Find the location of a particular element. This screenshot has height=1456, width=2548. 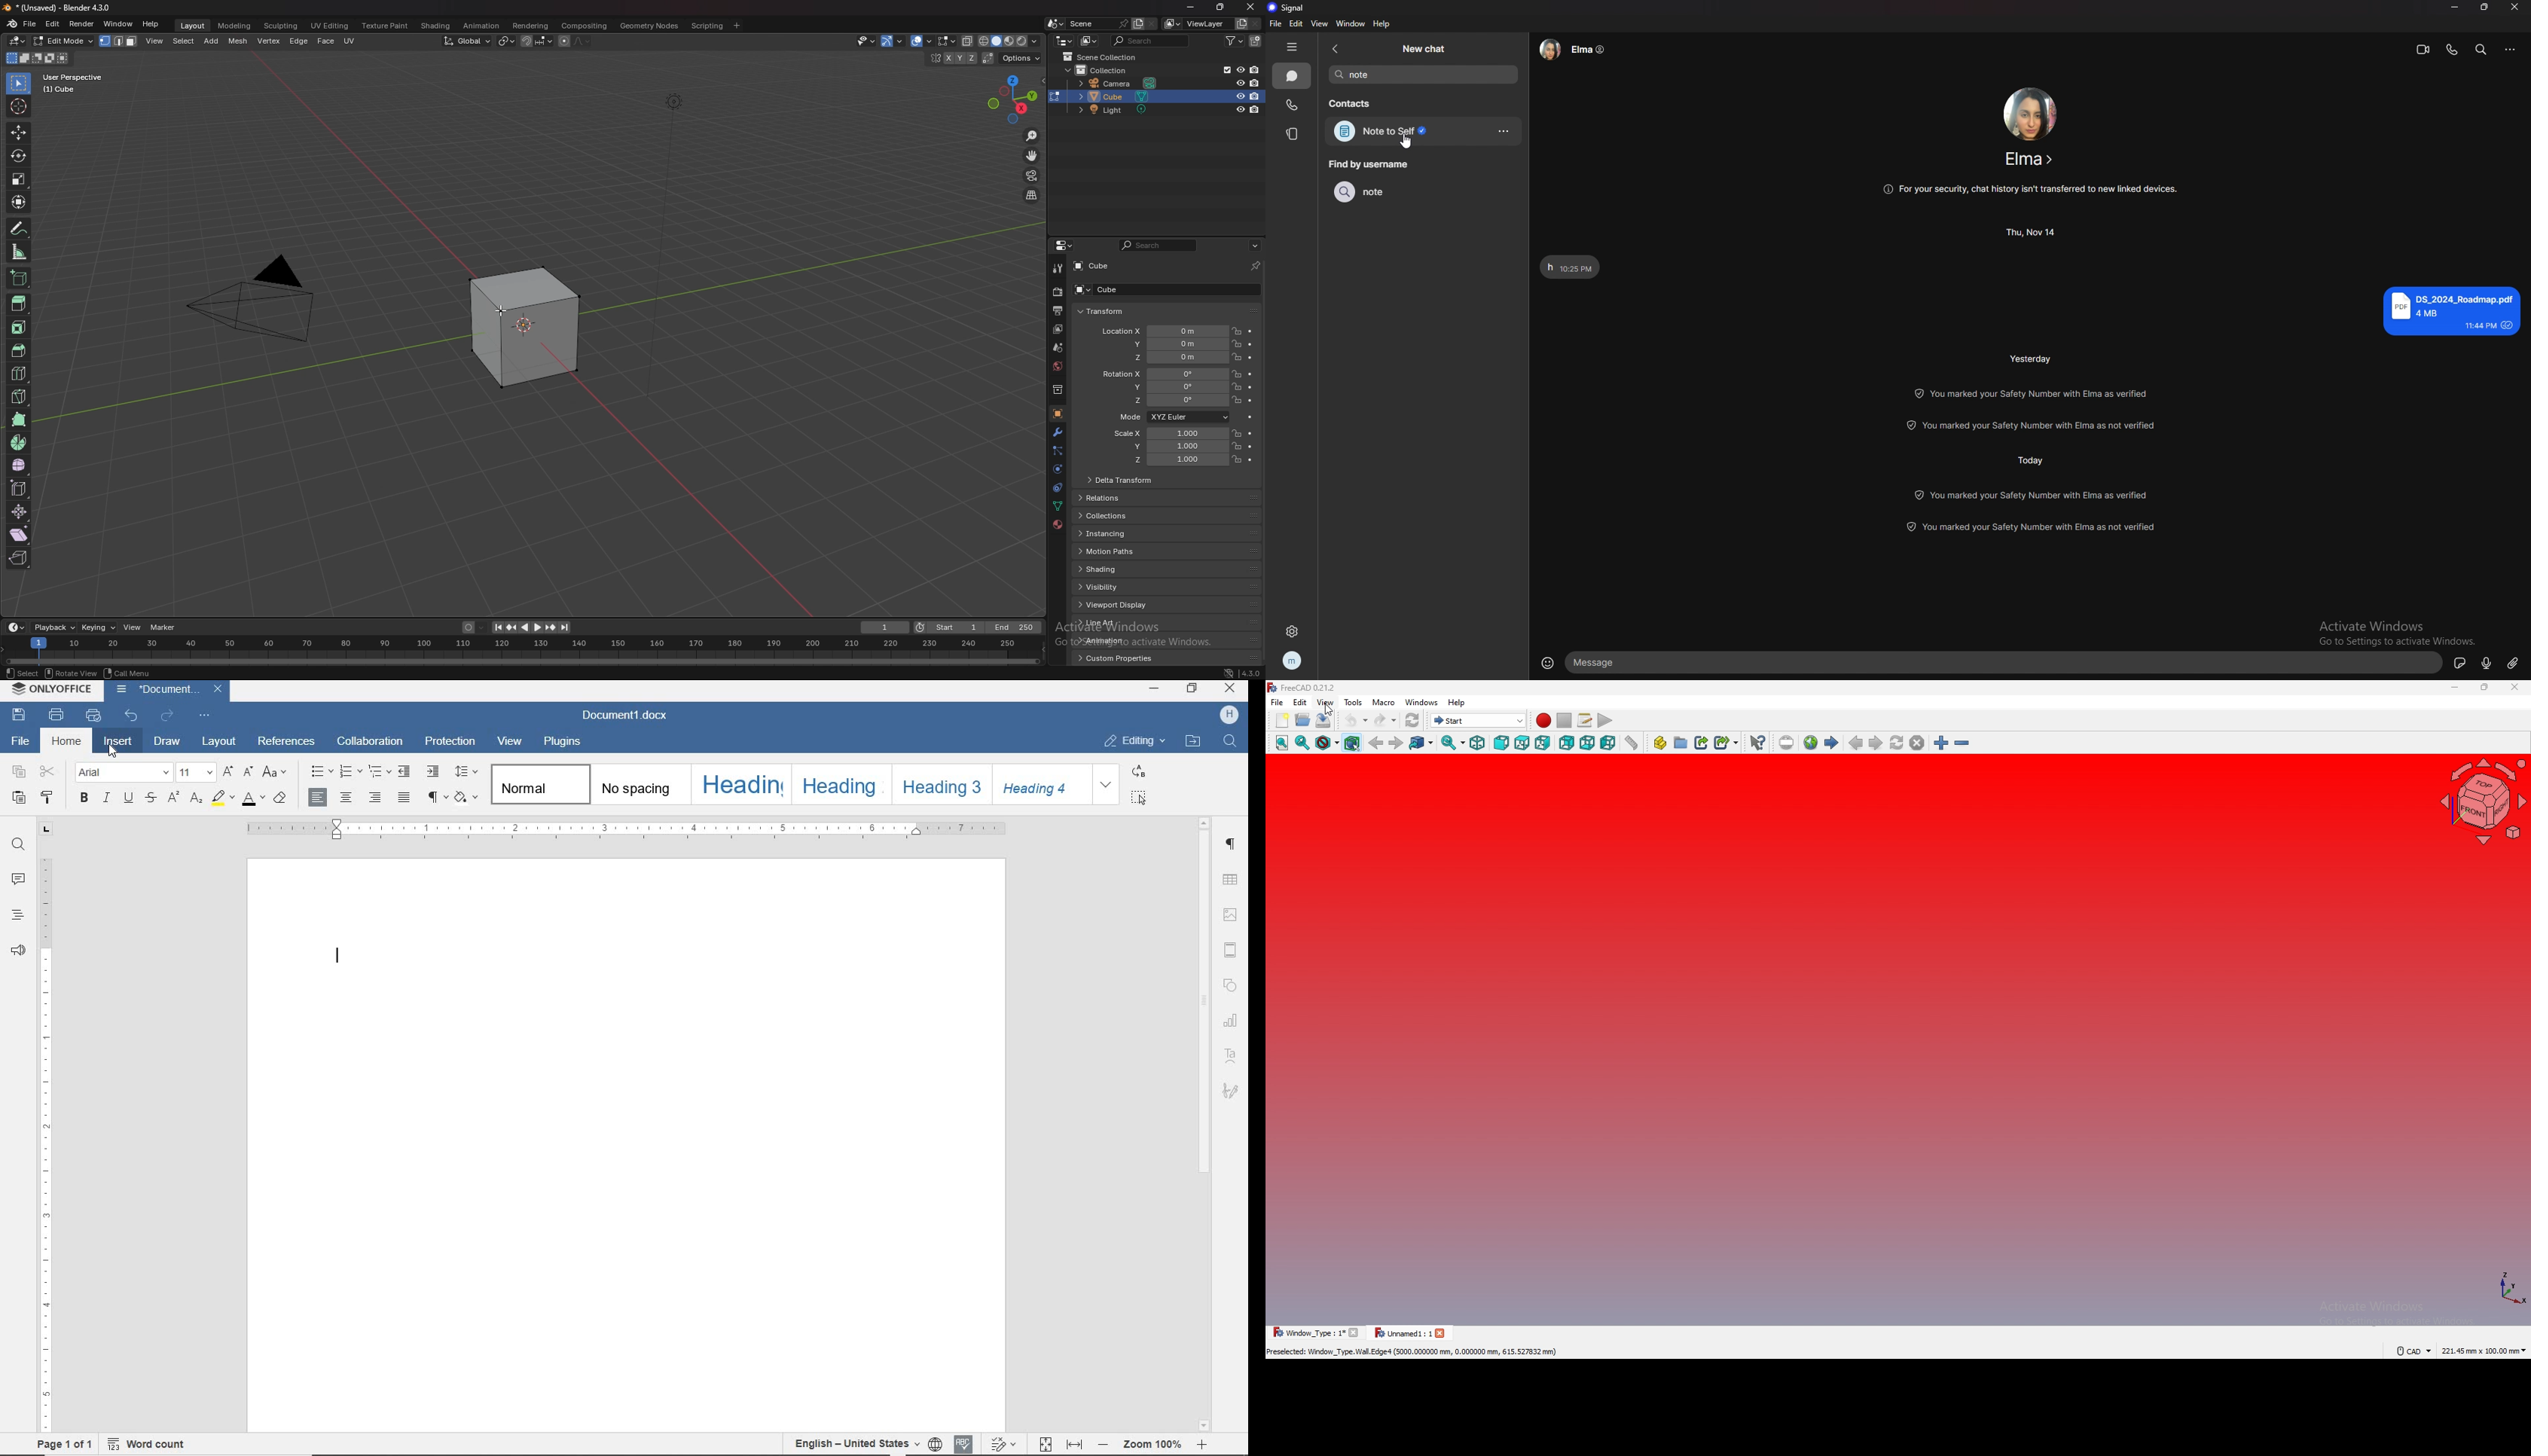

view is located at coordinates (1326, 702).